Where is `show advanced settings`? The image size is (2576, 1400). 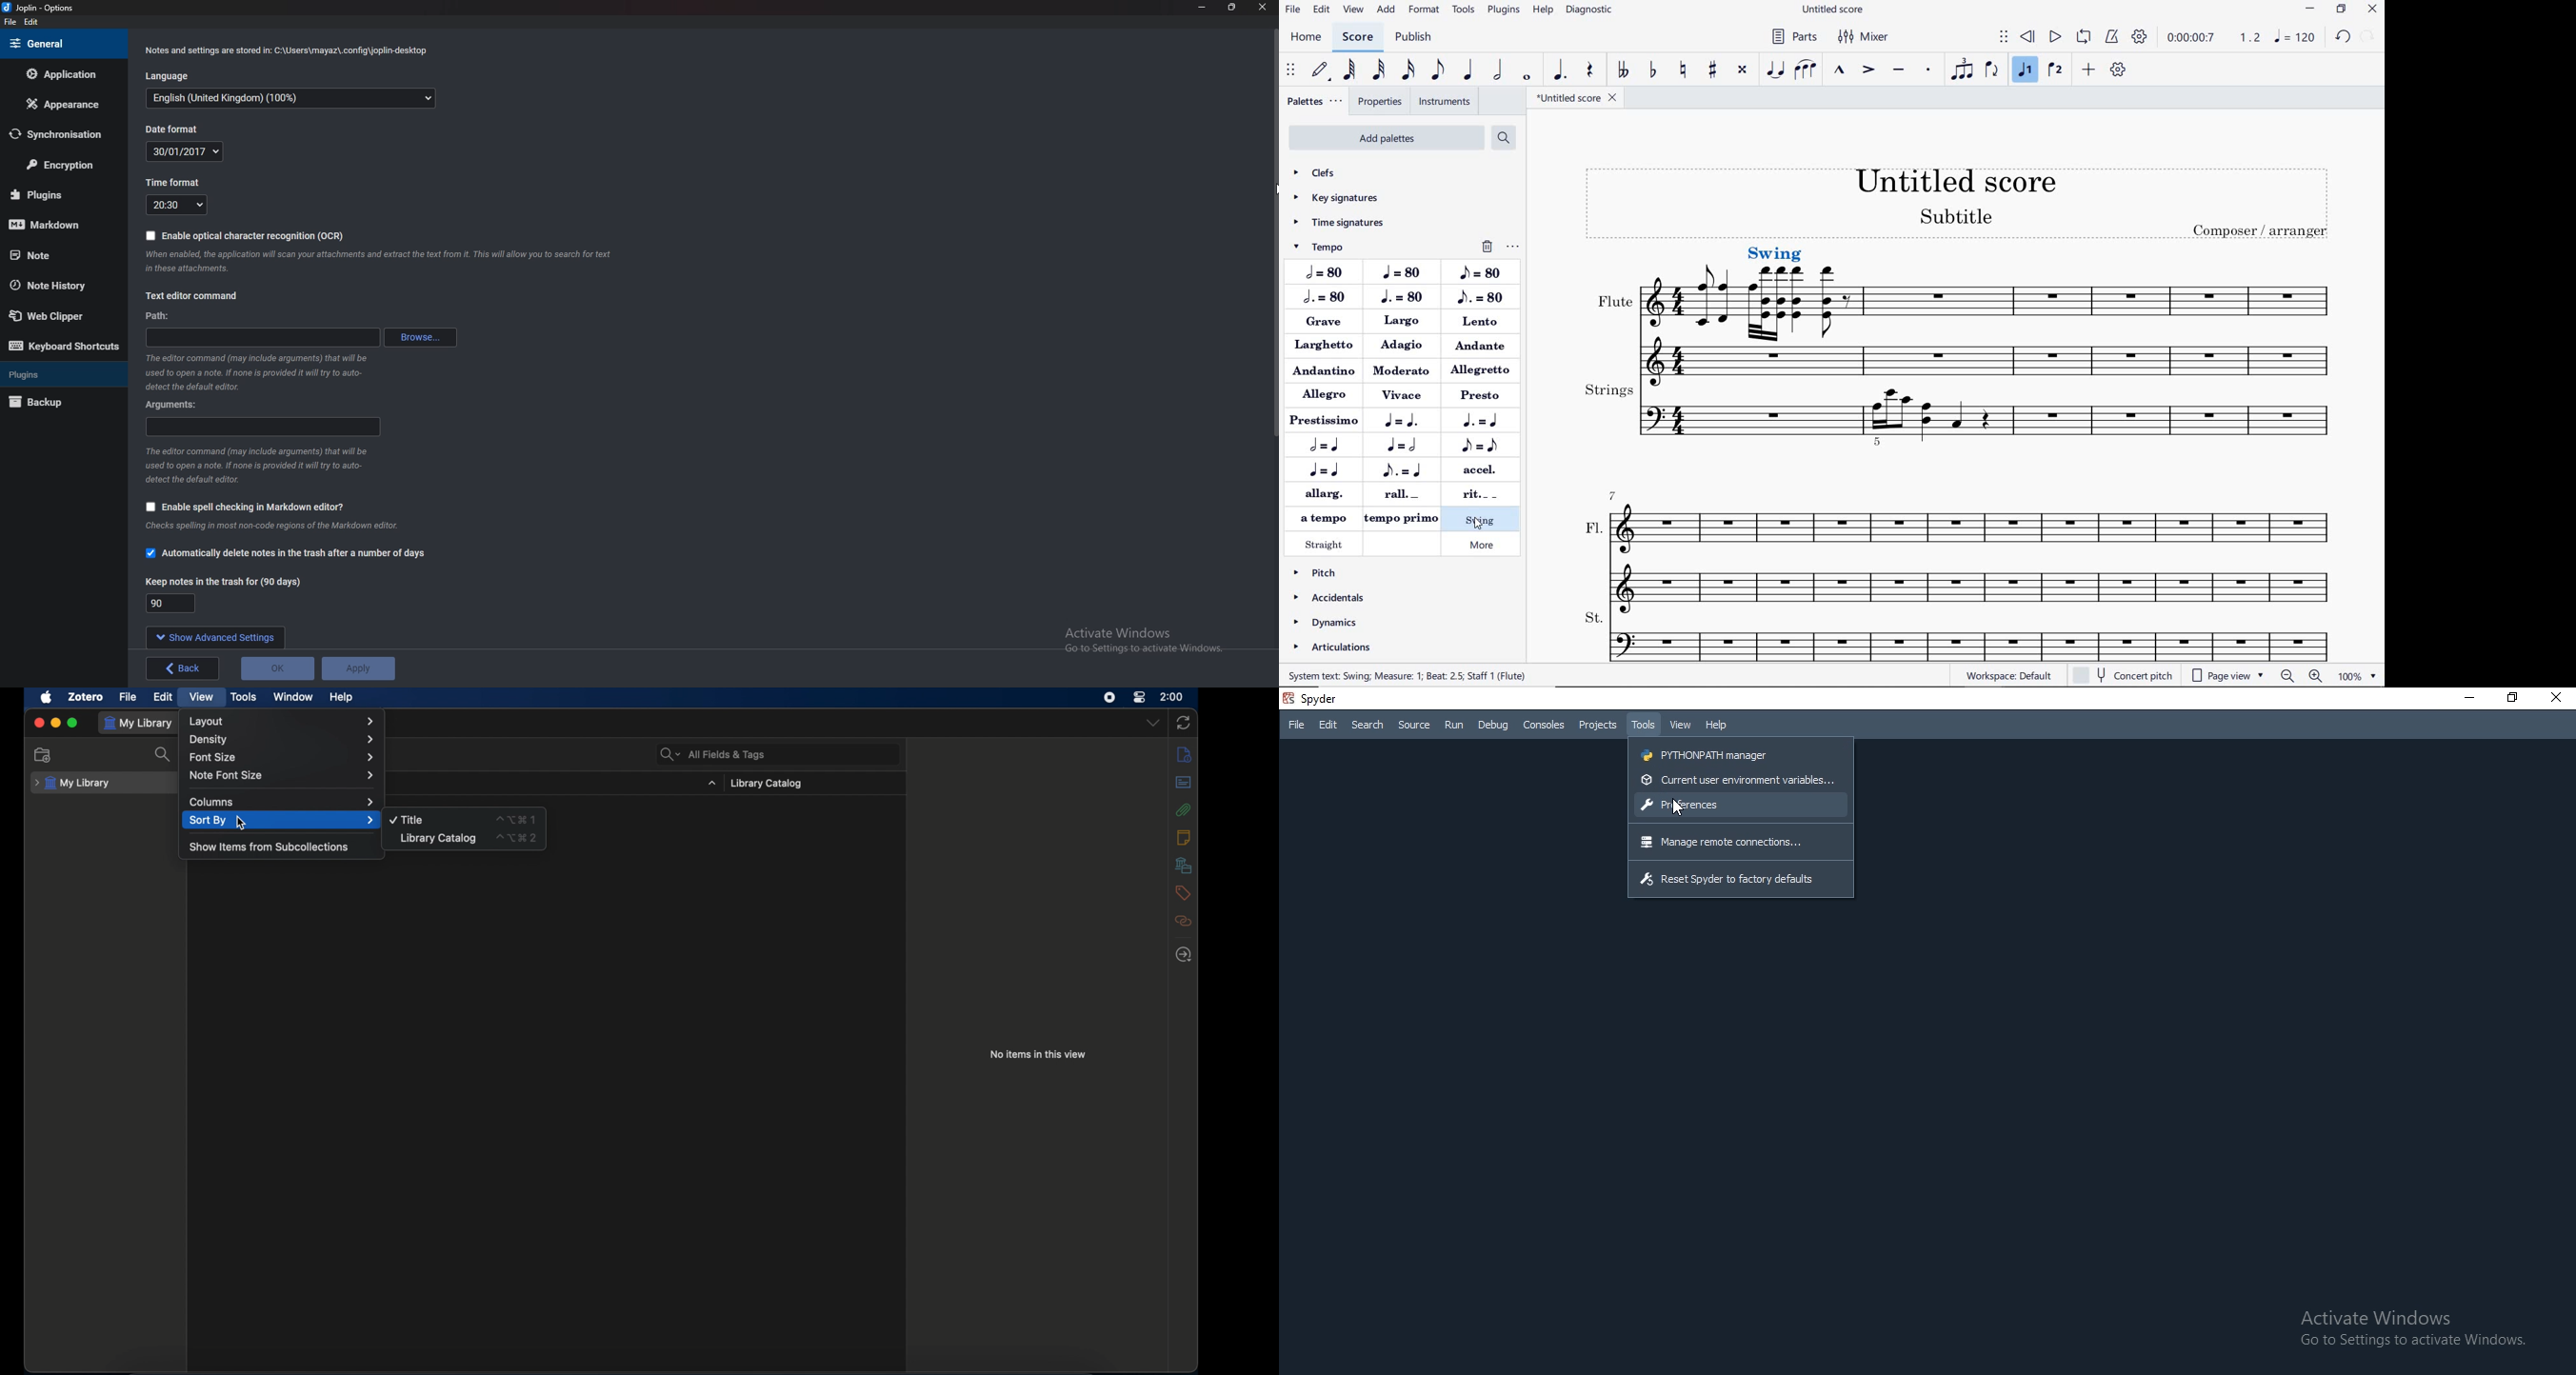
show advanced settings is located at coordinates (214, 638).